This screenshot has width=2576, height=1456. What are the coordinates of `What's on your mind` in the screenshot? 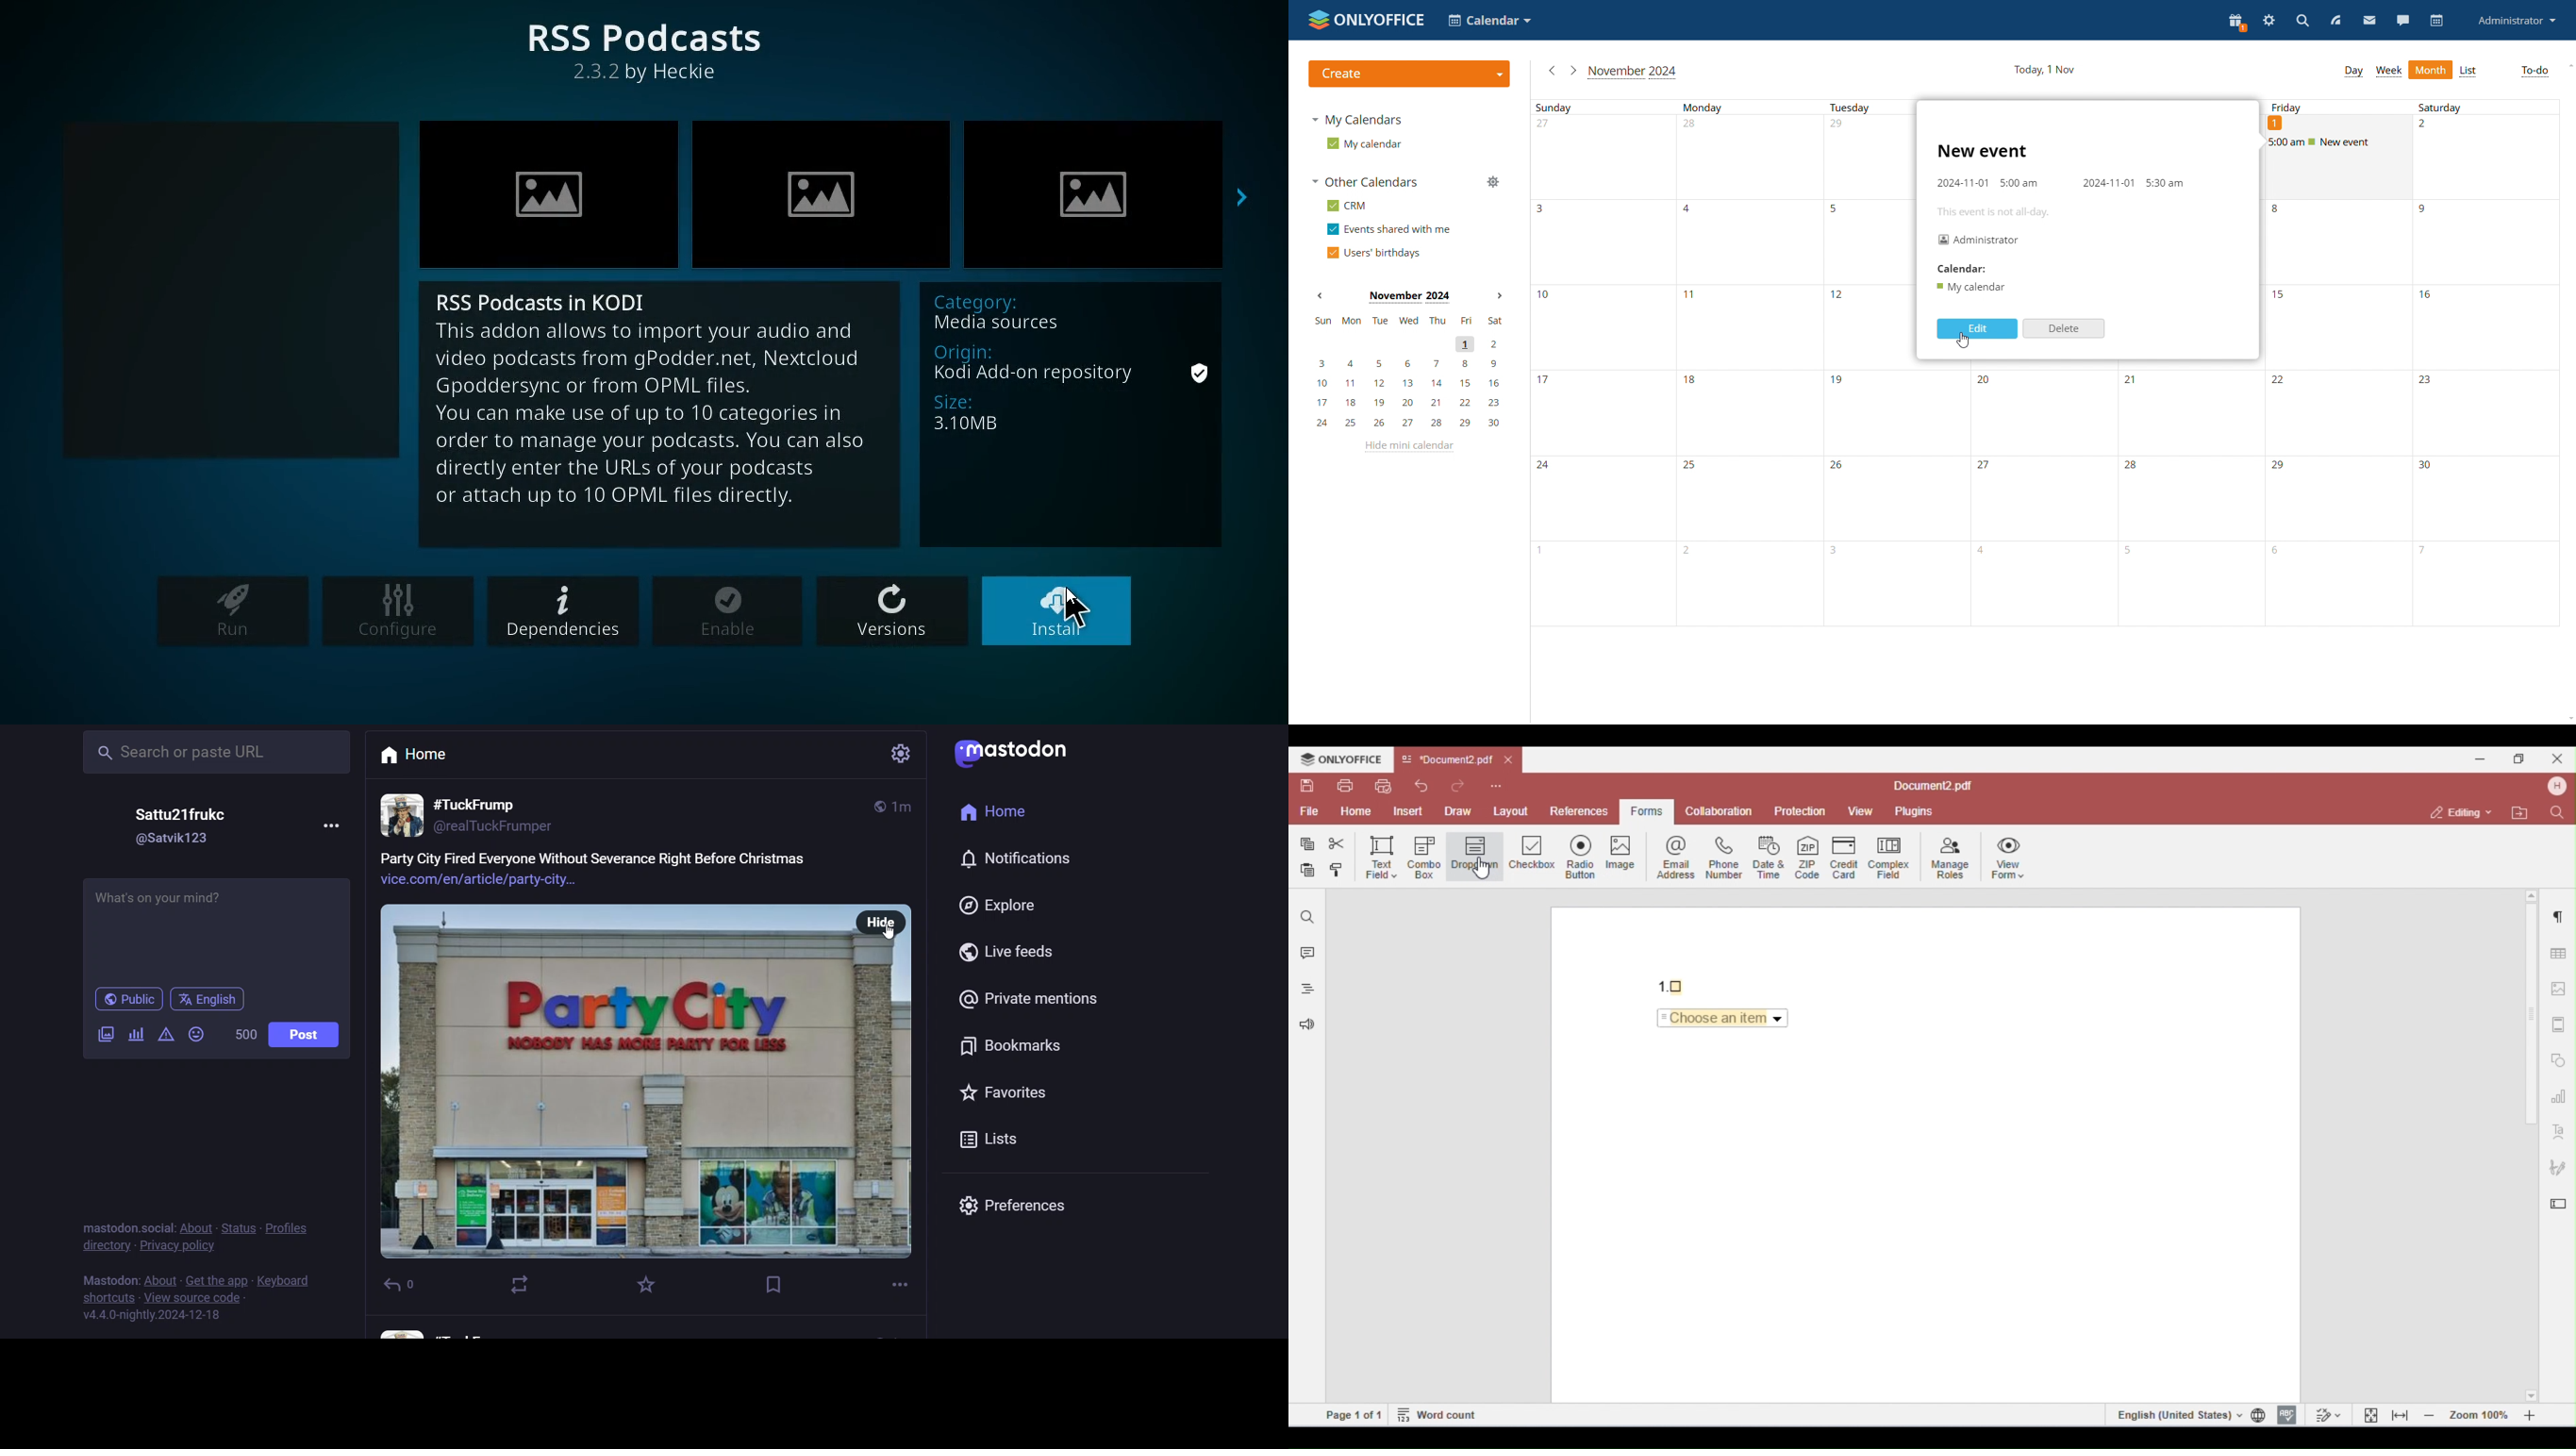 It's located at (216, 925).